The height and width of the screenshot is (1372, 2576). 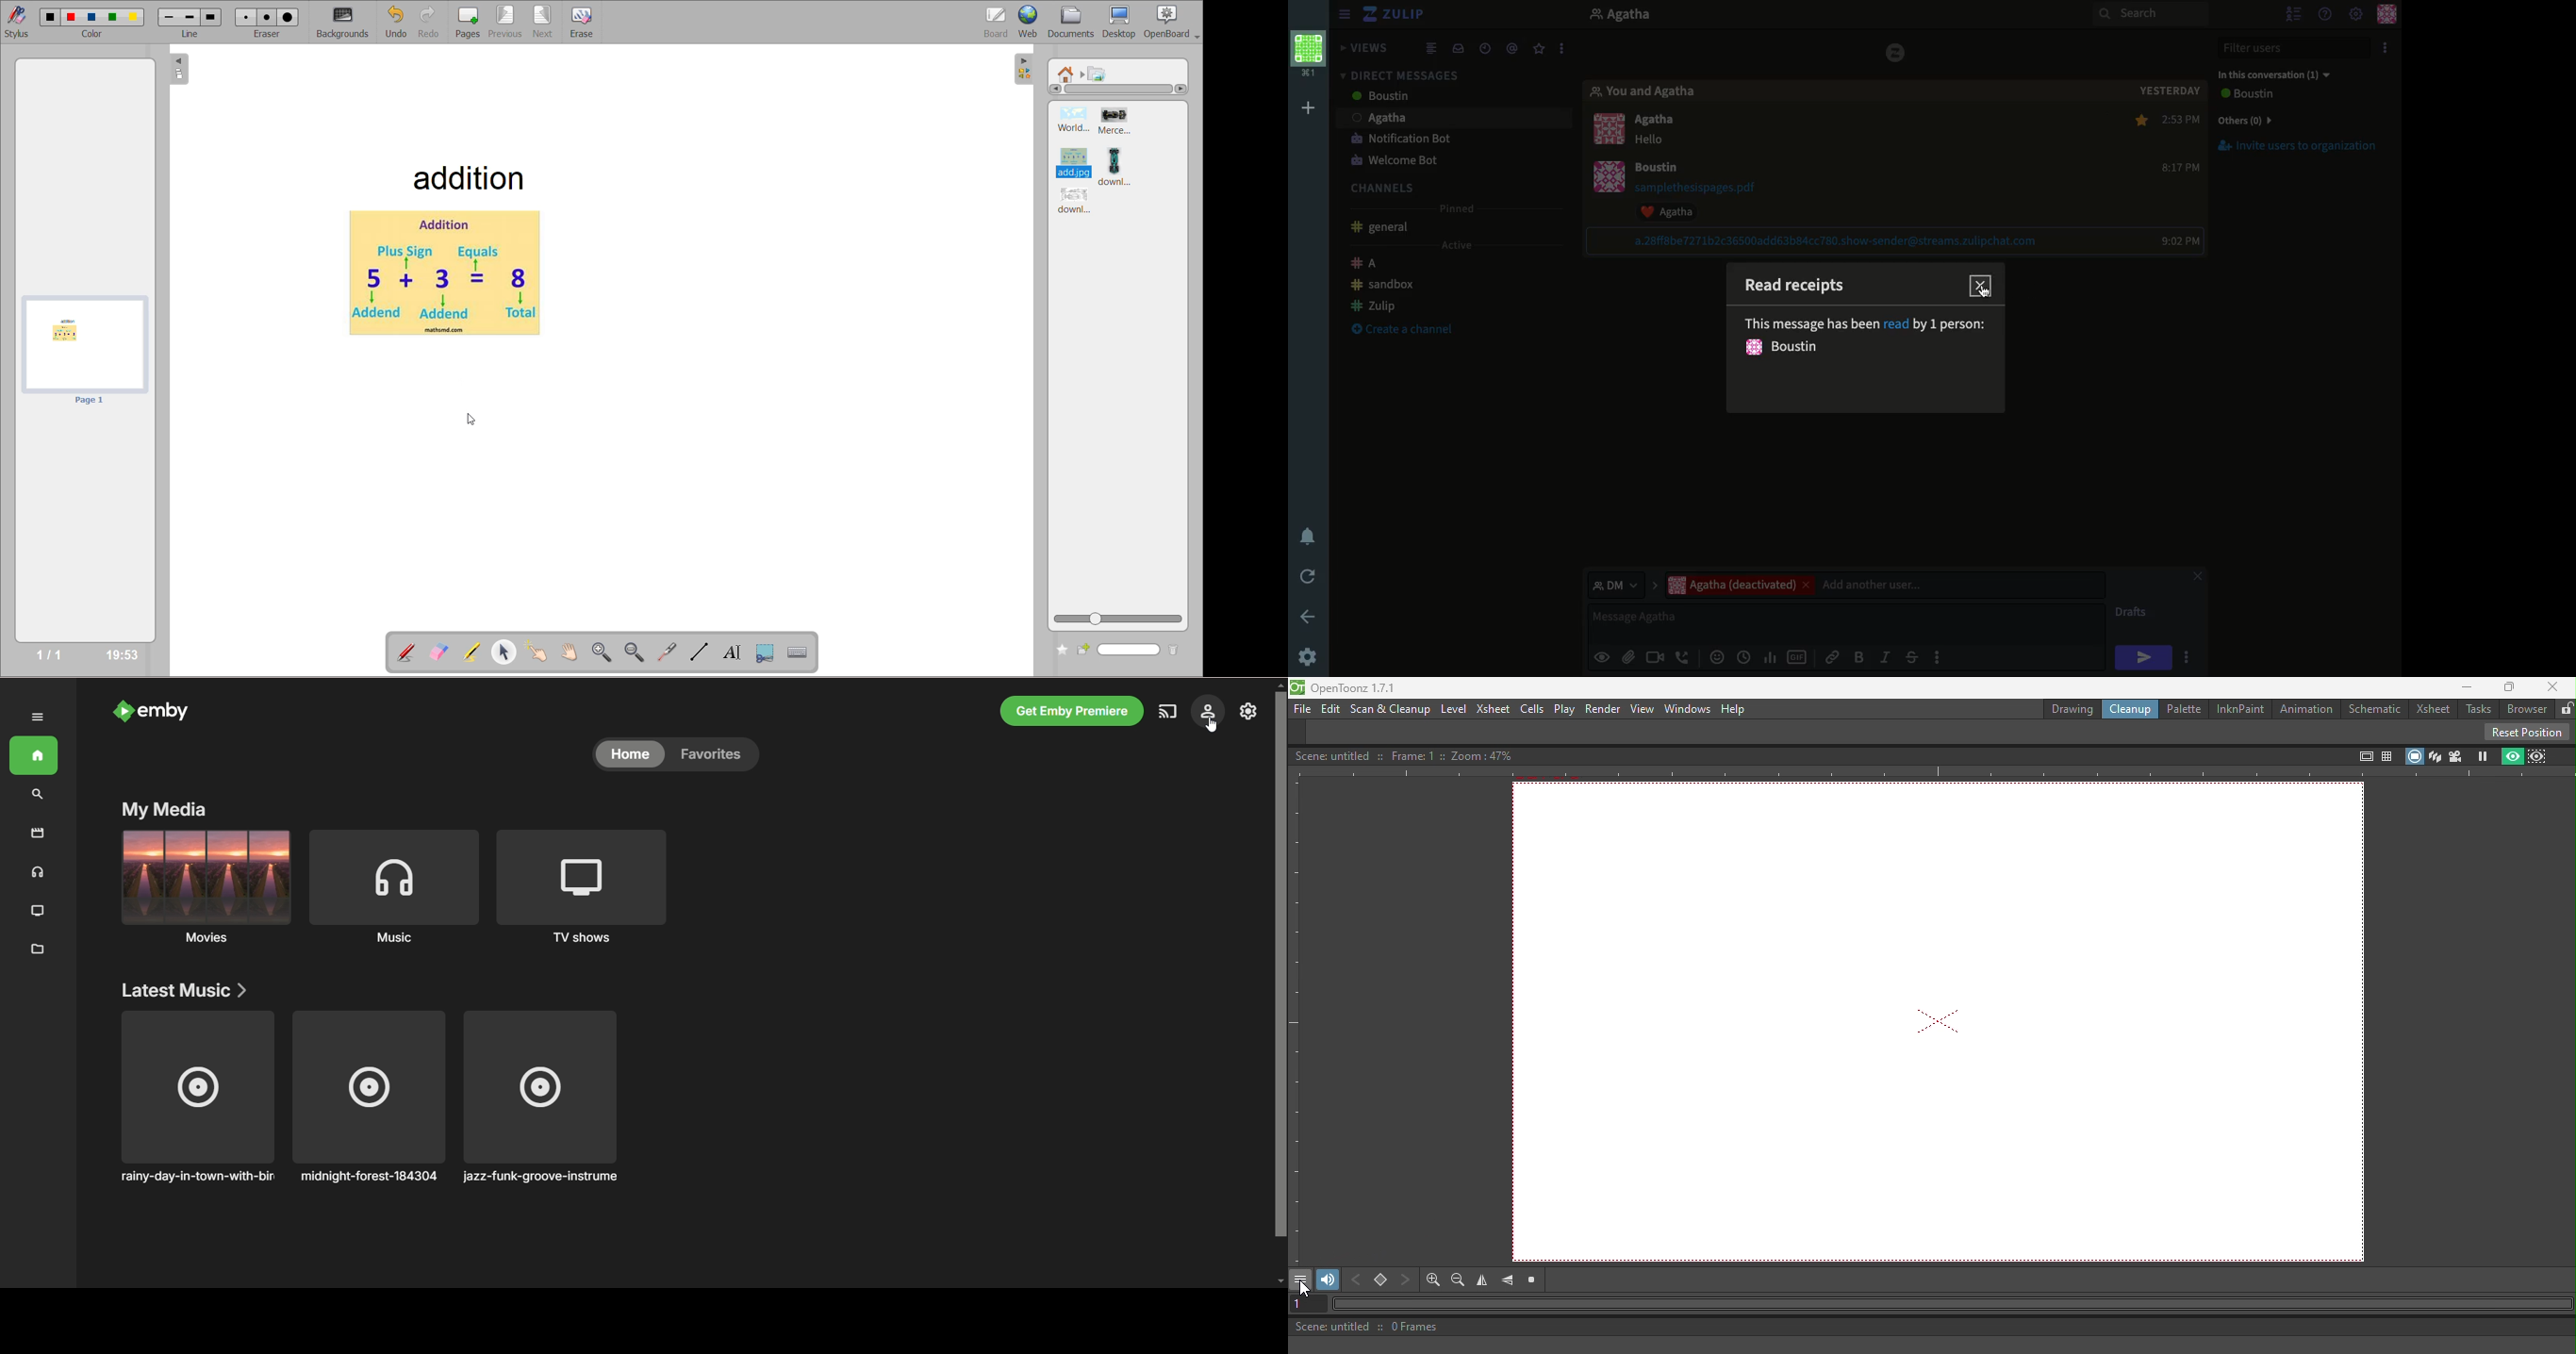 What do you see at coordinates (2510, 756) in the screenshot?
I see `Preview` at bounding box center [2510, 756].